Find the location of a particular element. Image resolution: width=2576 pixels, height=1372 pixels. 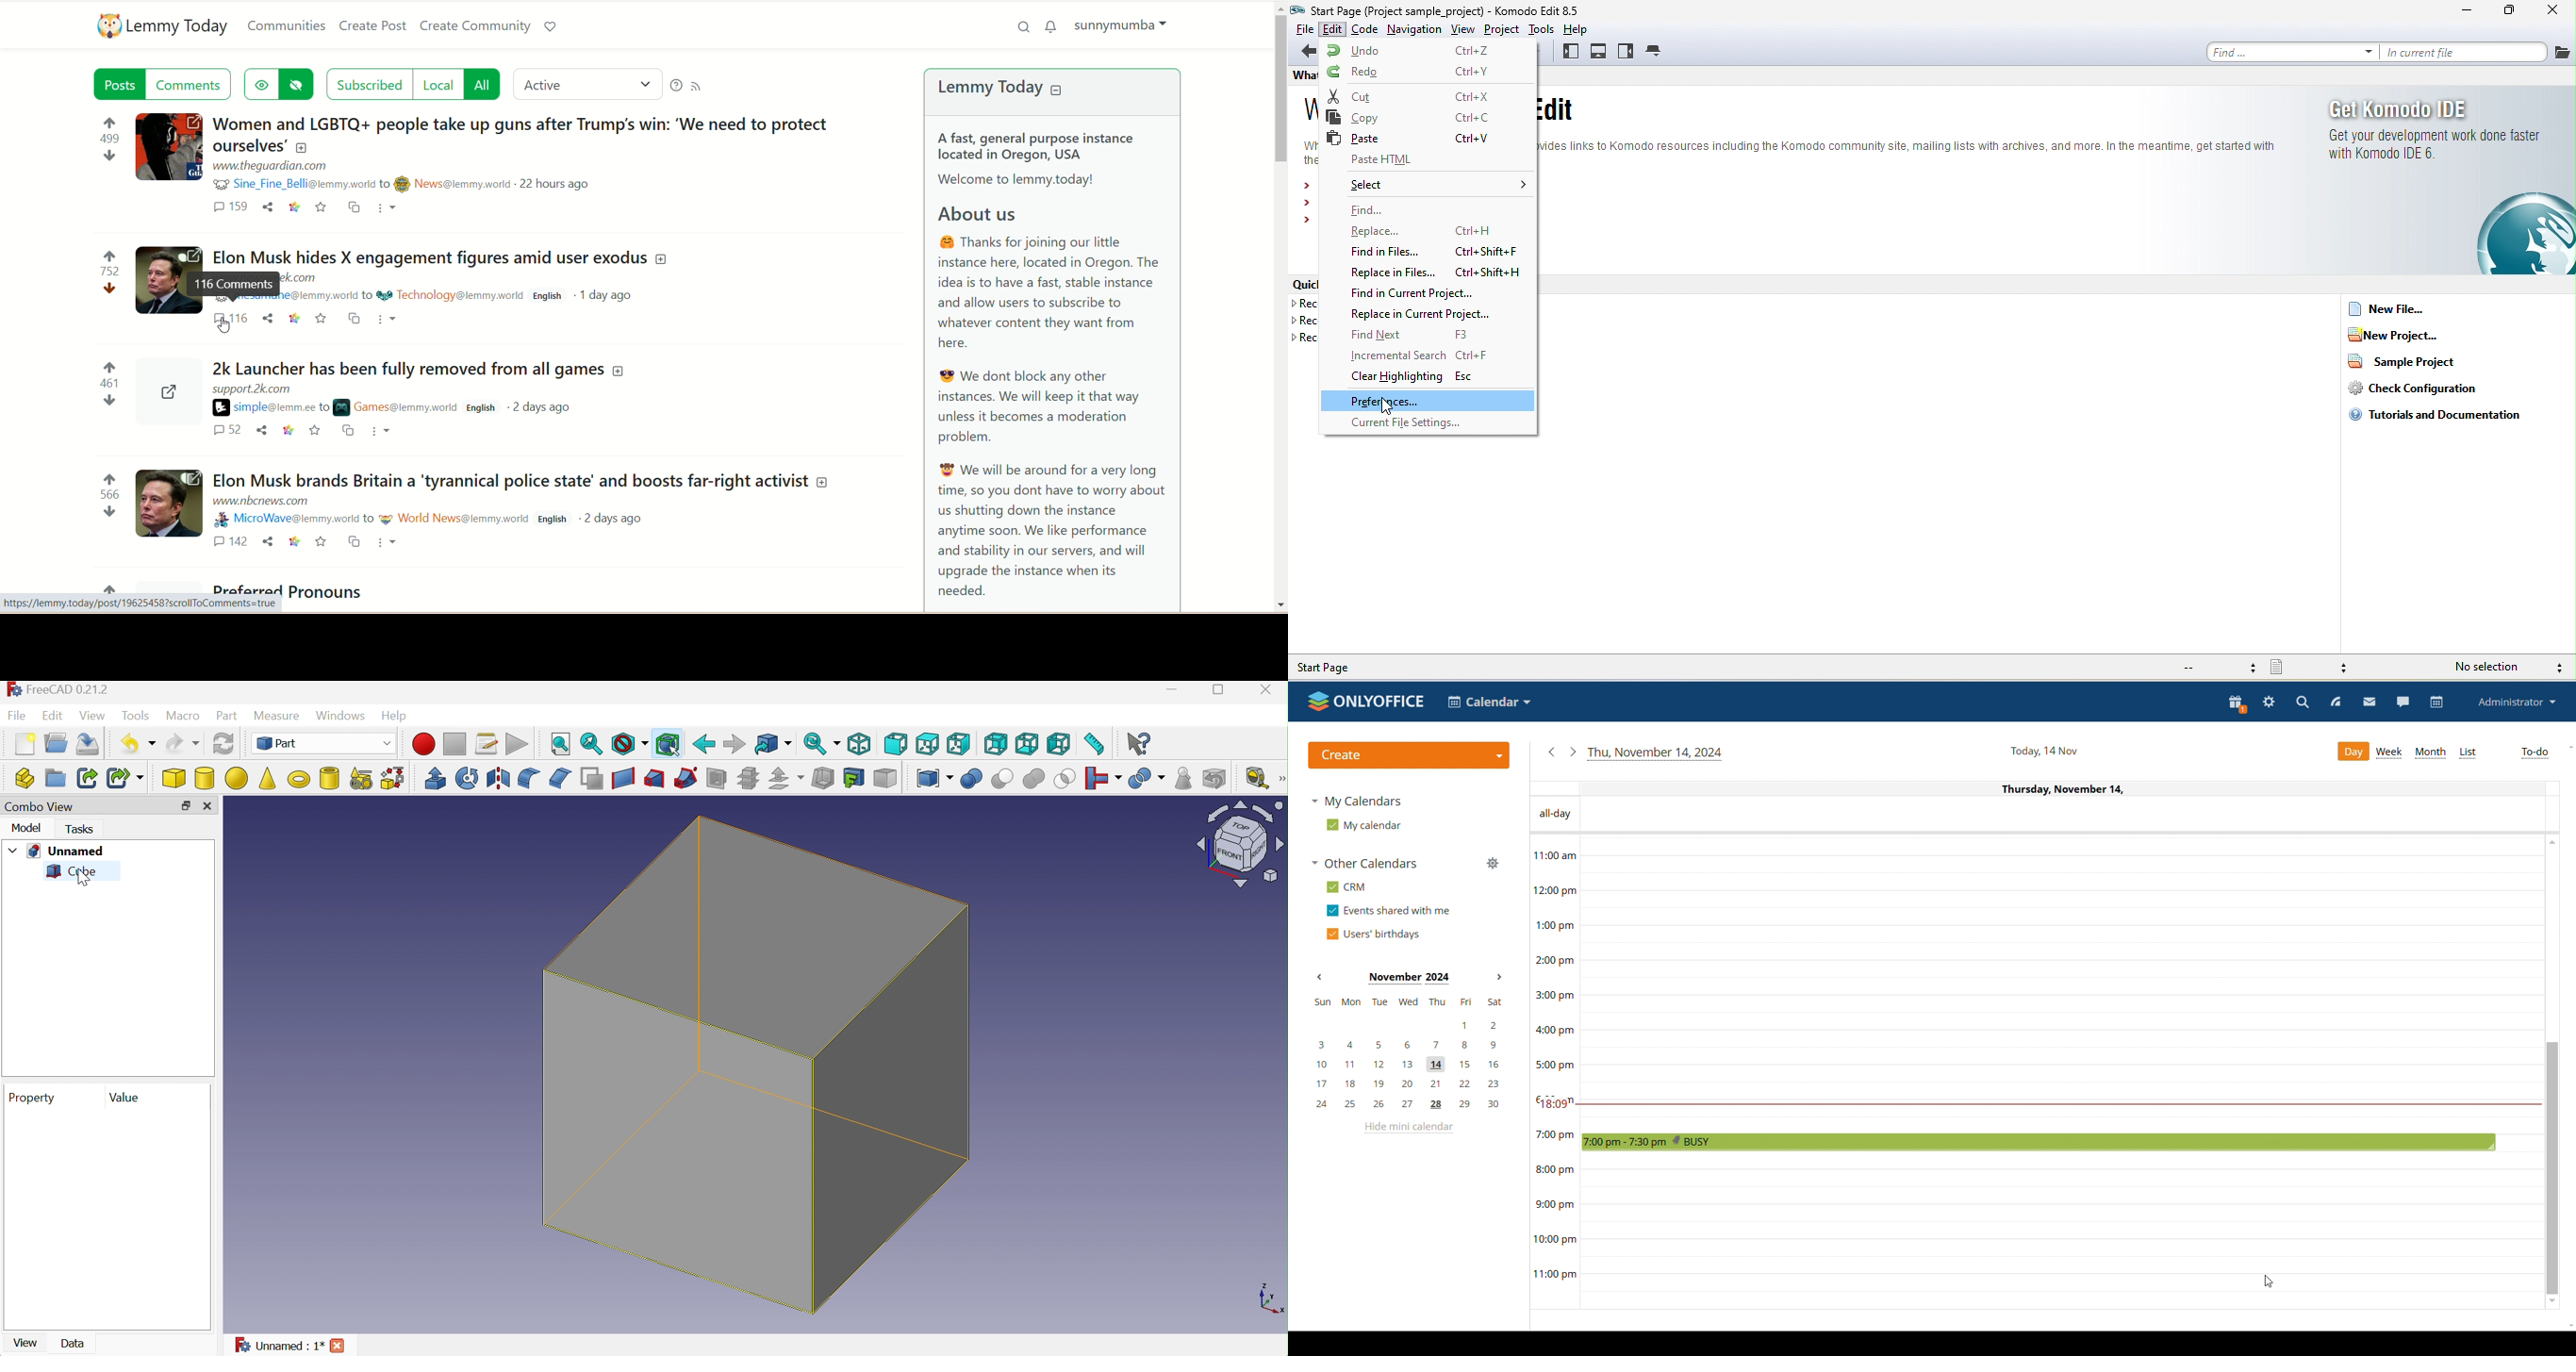

paste html is located at coordinates (1431, 160).